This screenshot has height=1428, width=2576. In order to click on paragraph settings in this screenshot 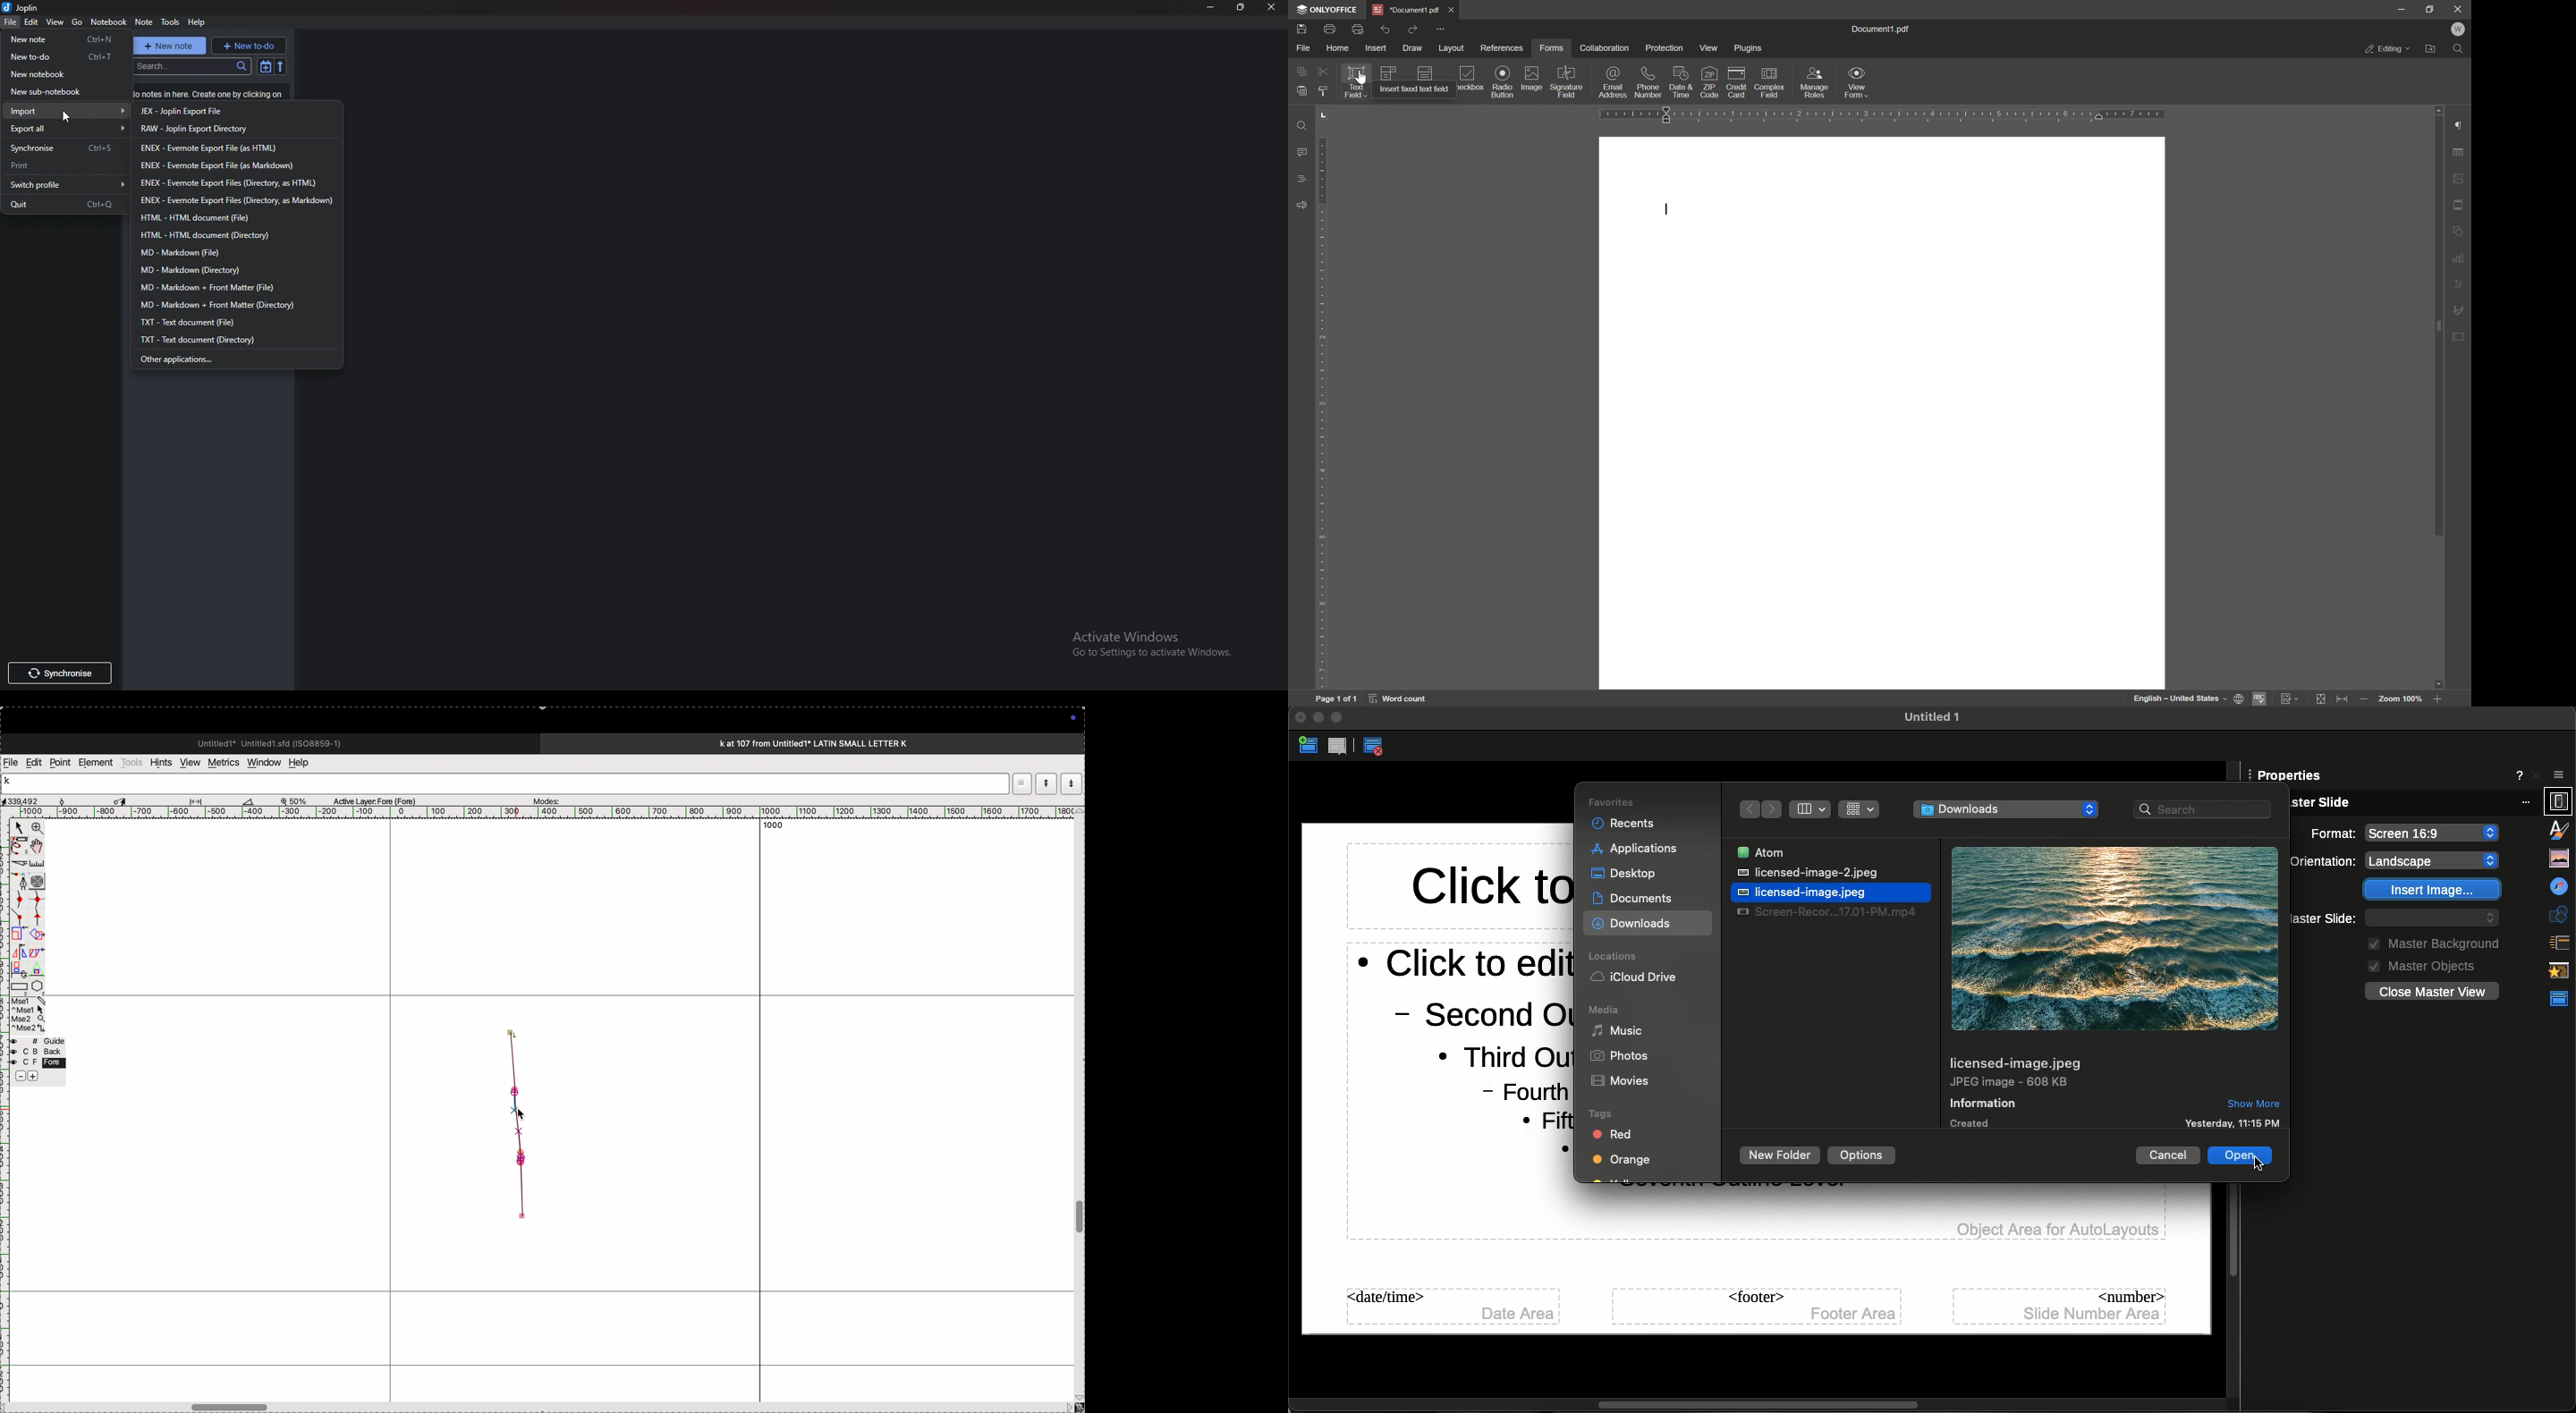, I will do `click(2462, 125)`.